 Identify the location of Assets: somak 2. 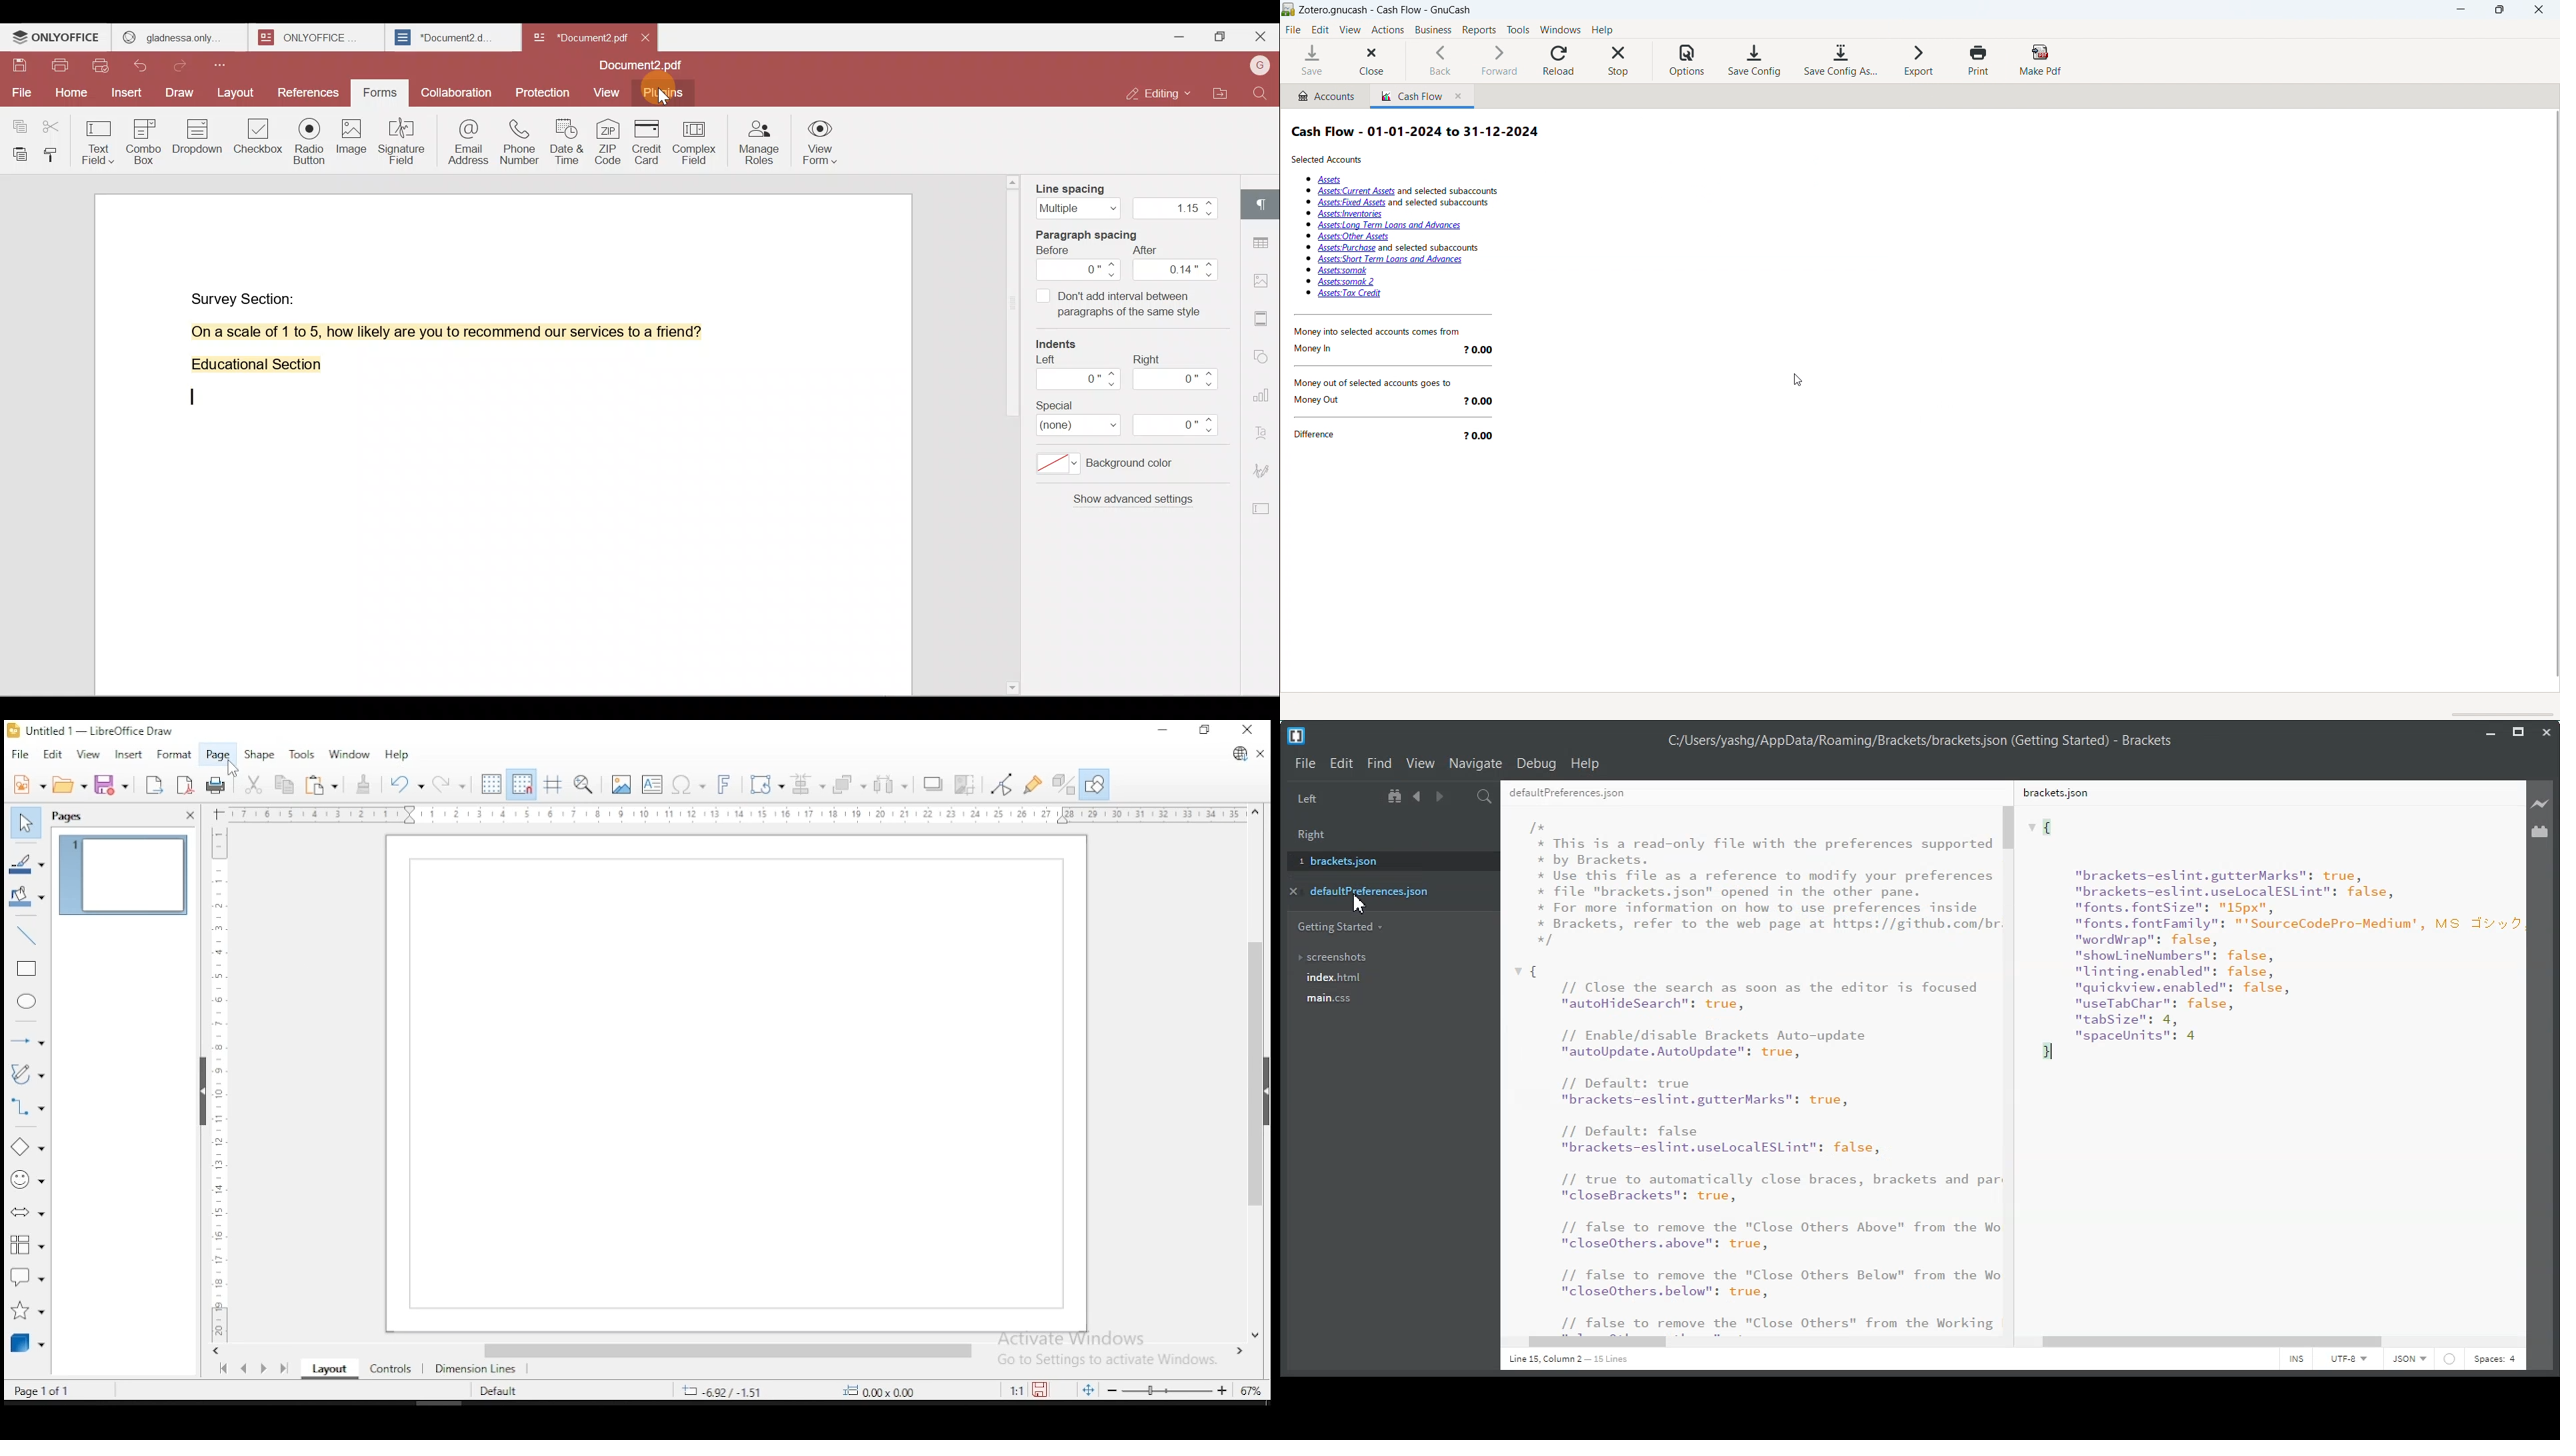
(1345, 283).